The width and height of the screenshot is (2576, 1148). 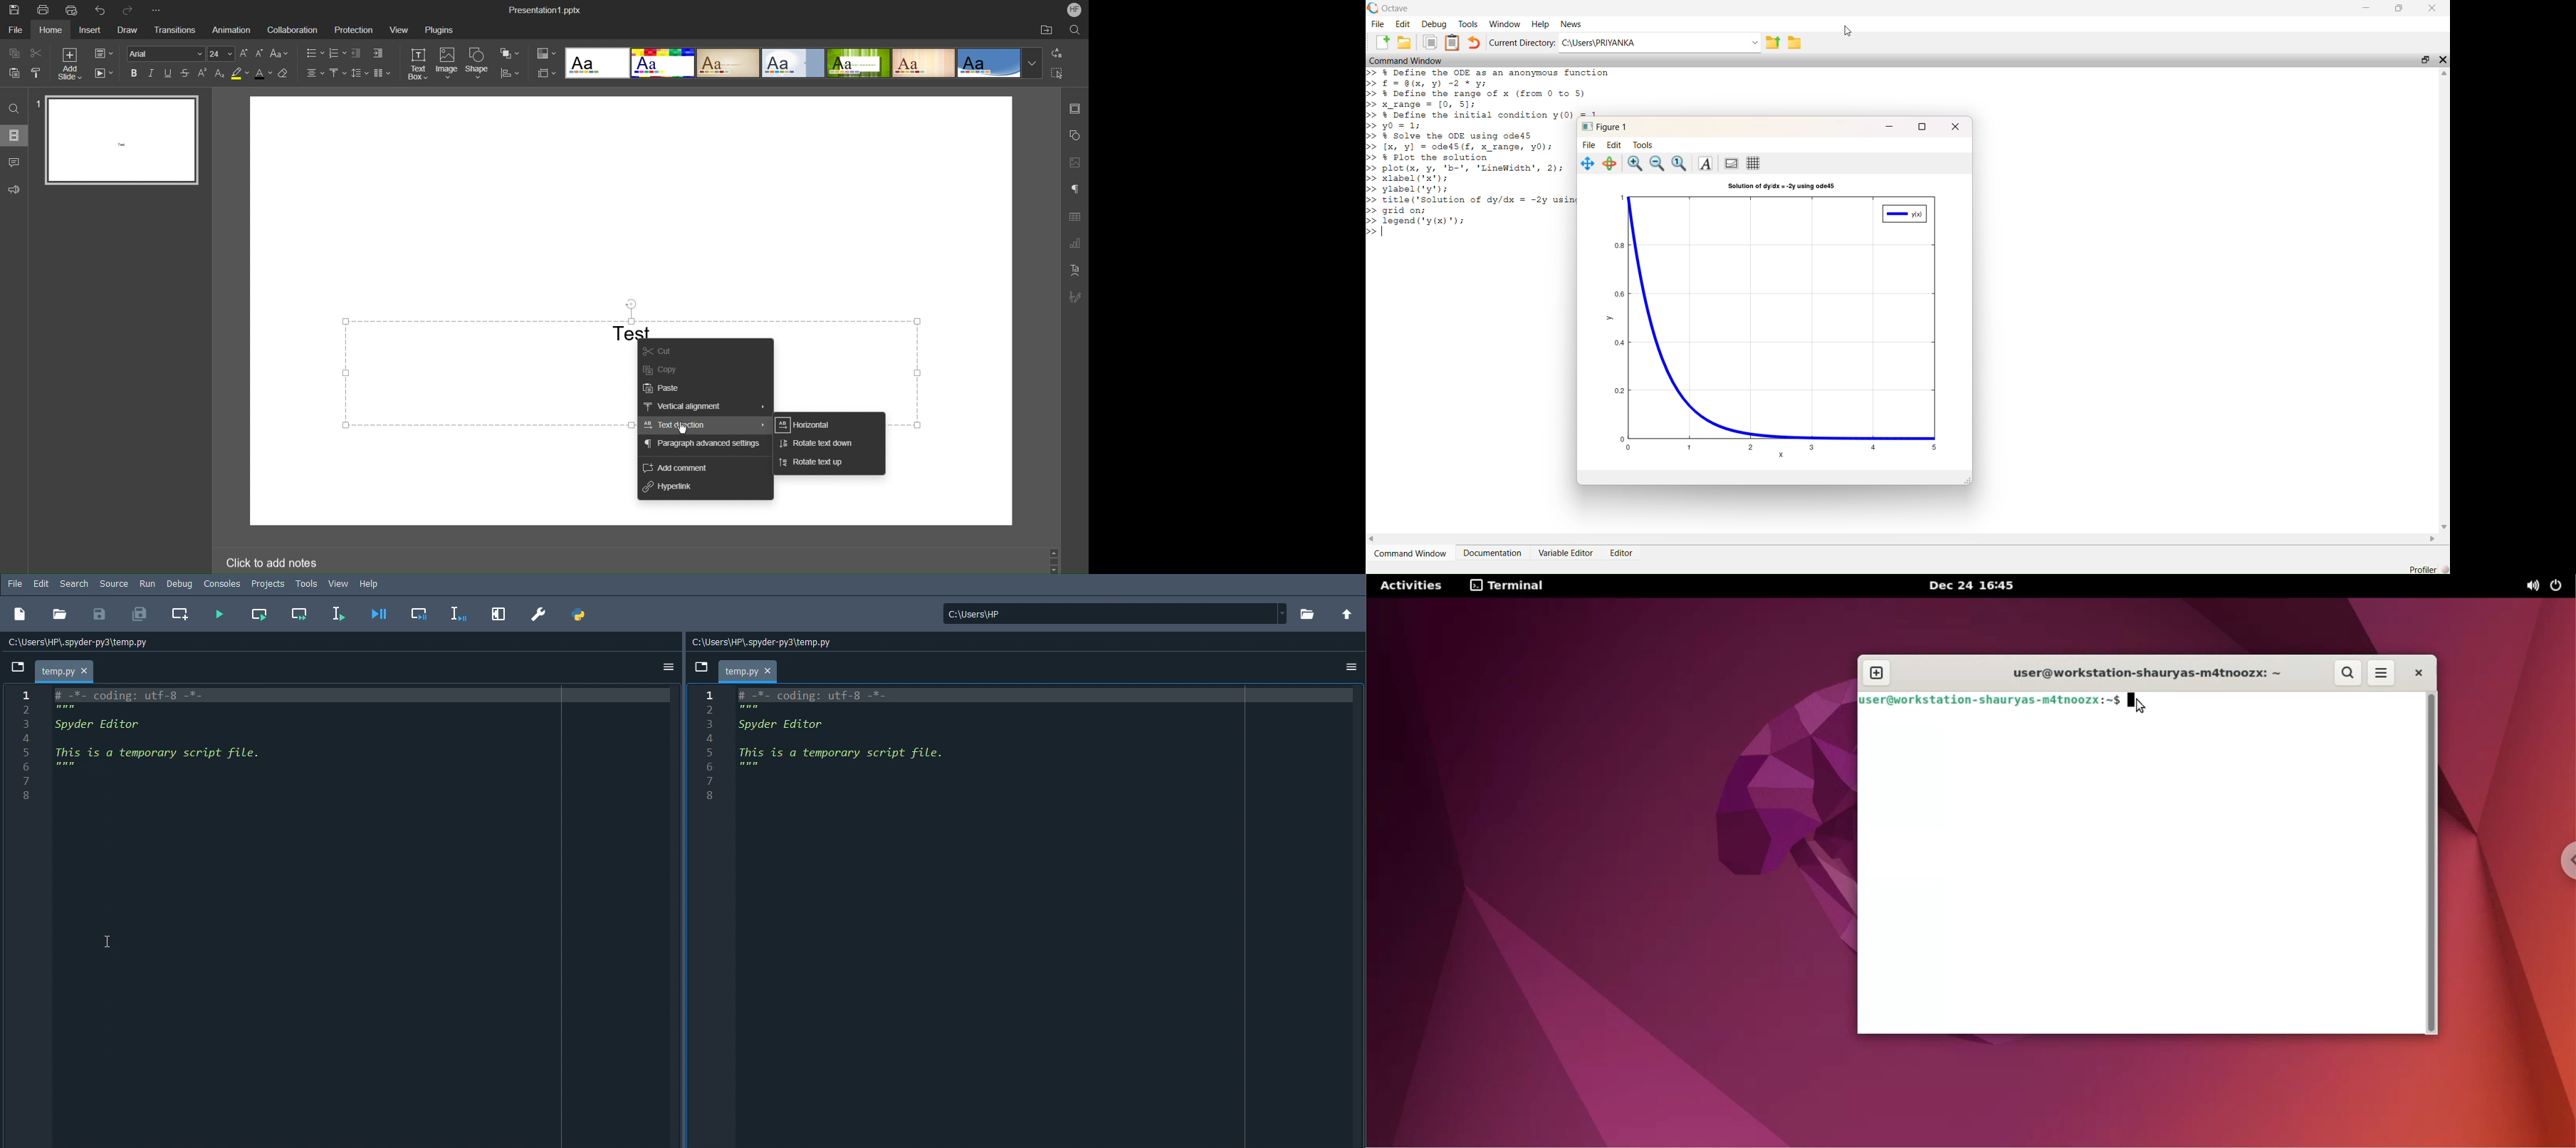 What do you see at coordinates (670, 349) in the screenshot?
I see `Cut` at bounding box center [670, 349].